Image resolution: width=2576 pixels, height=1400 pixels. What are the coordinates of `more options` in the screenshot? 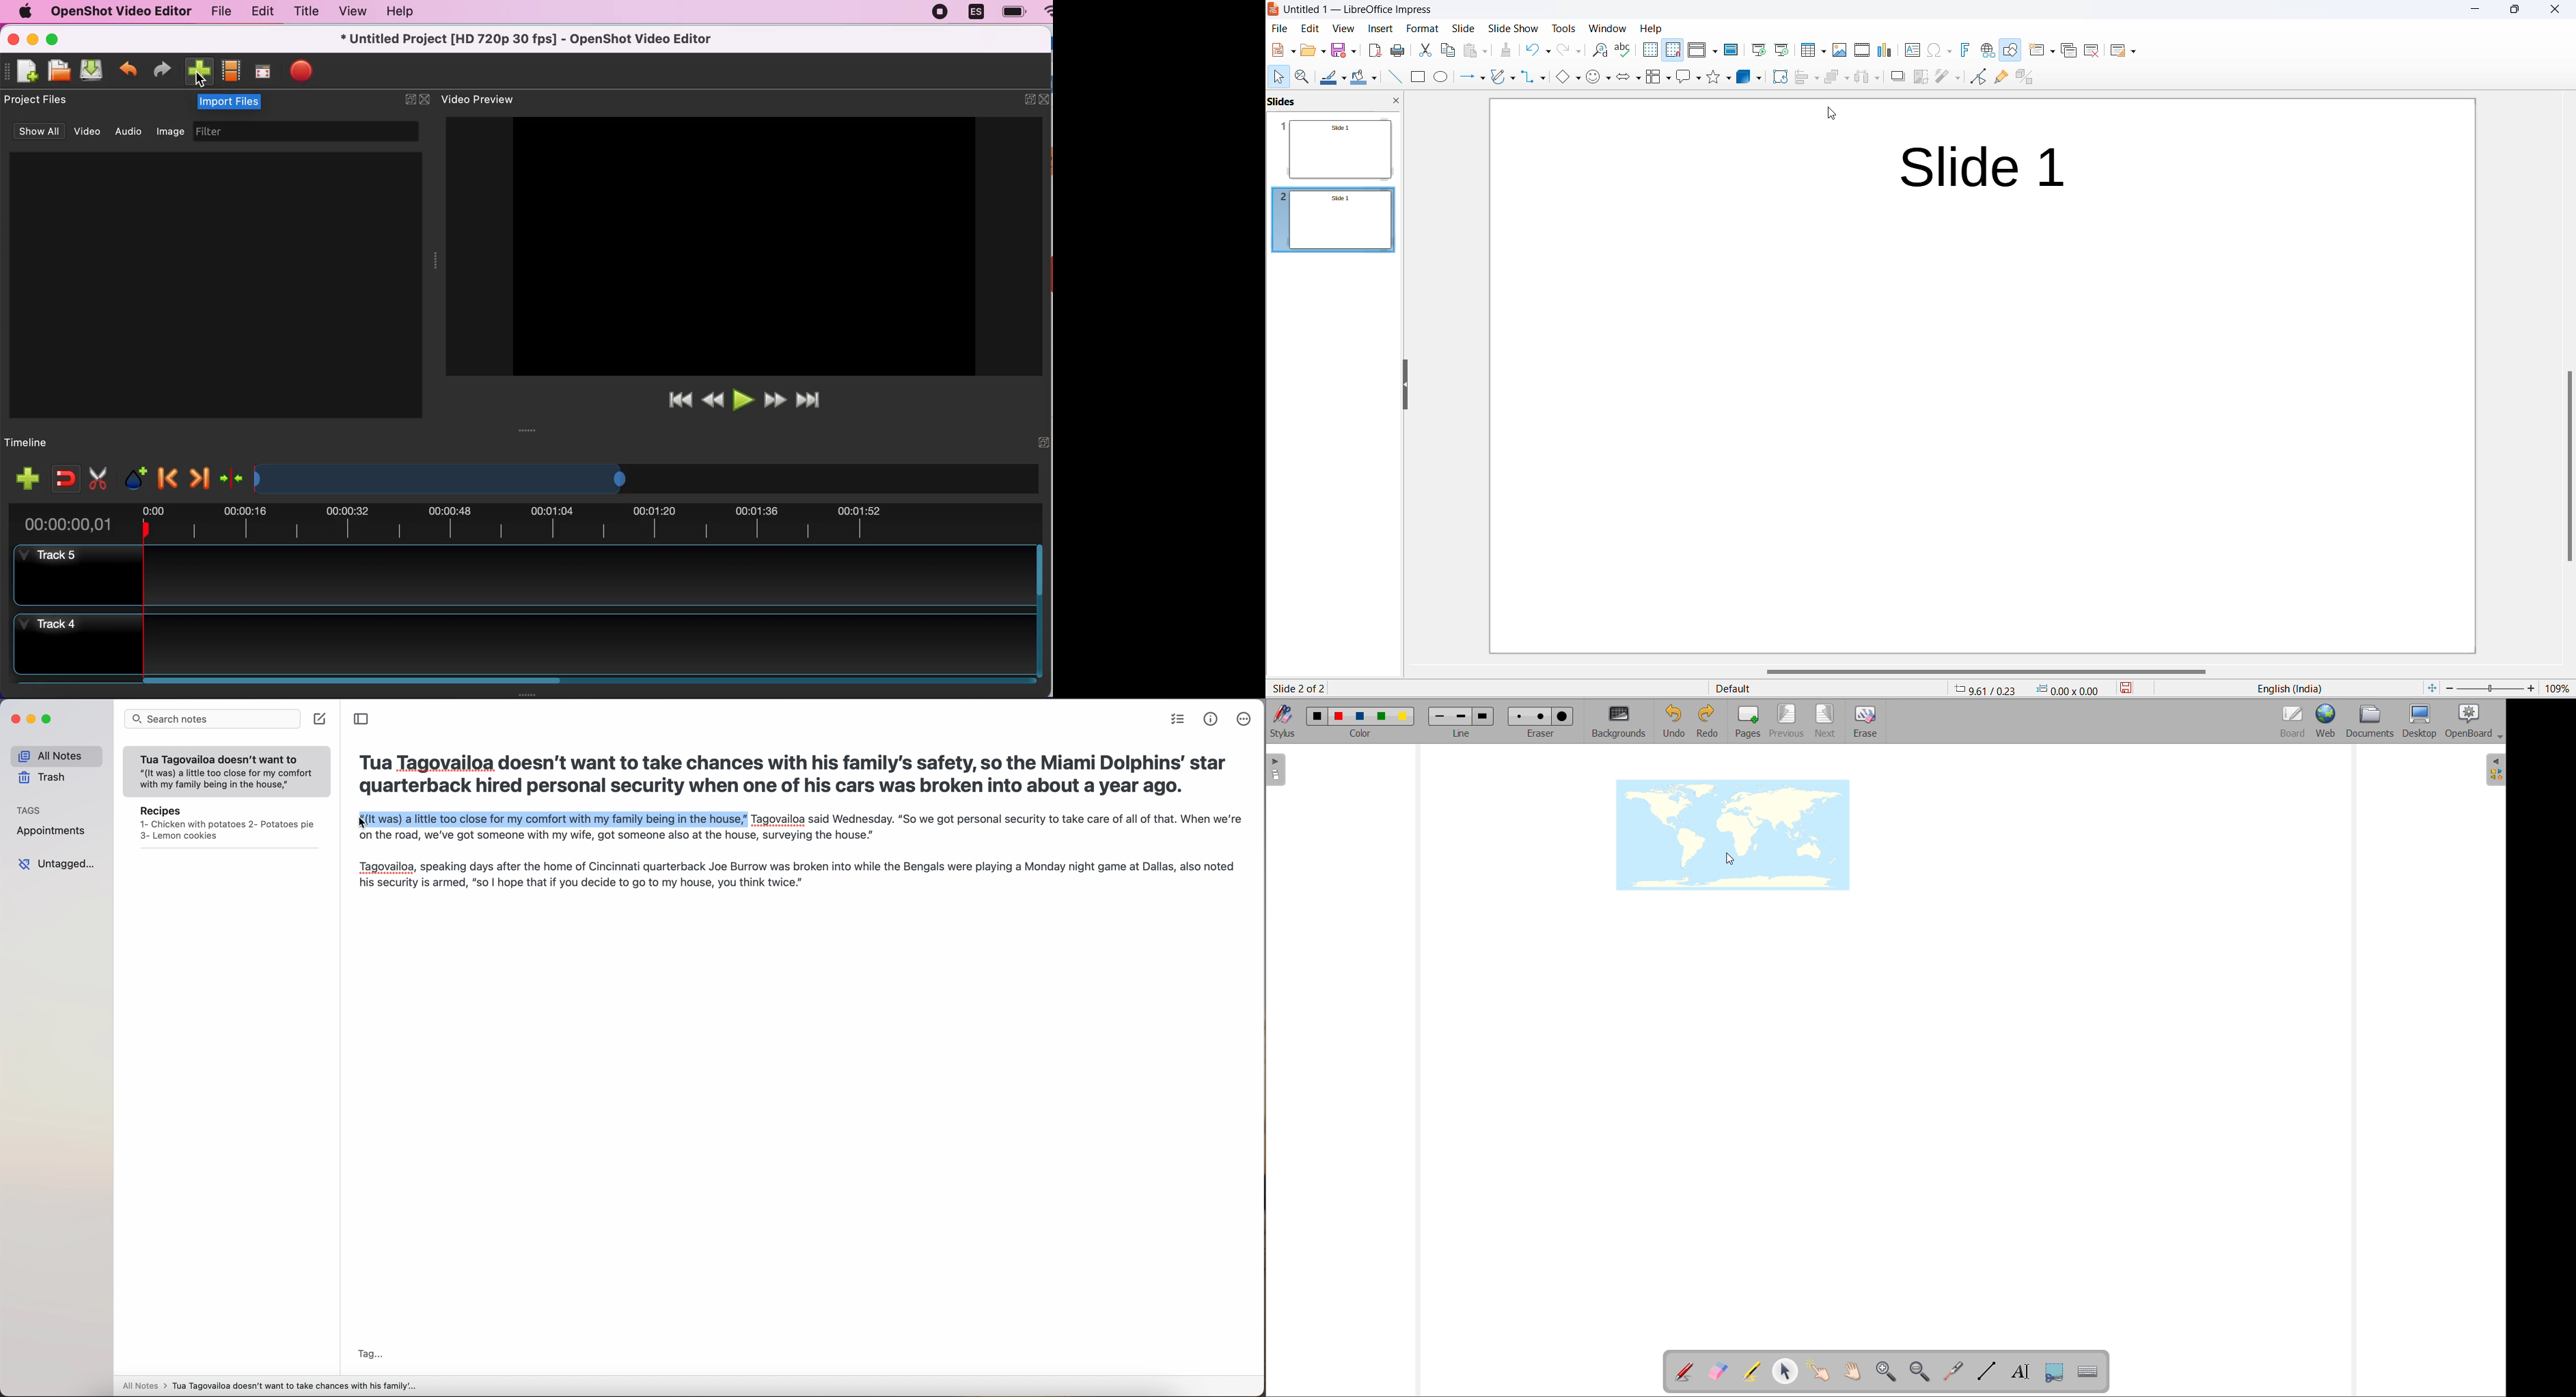 It's located at (1245, 719).